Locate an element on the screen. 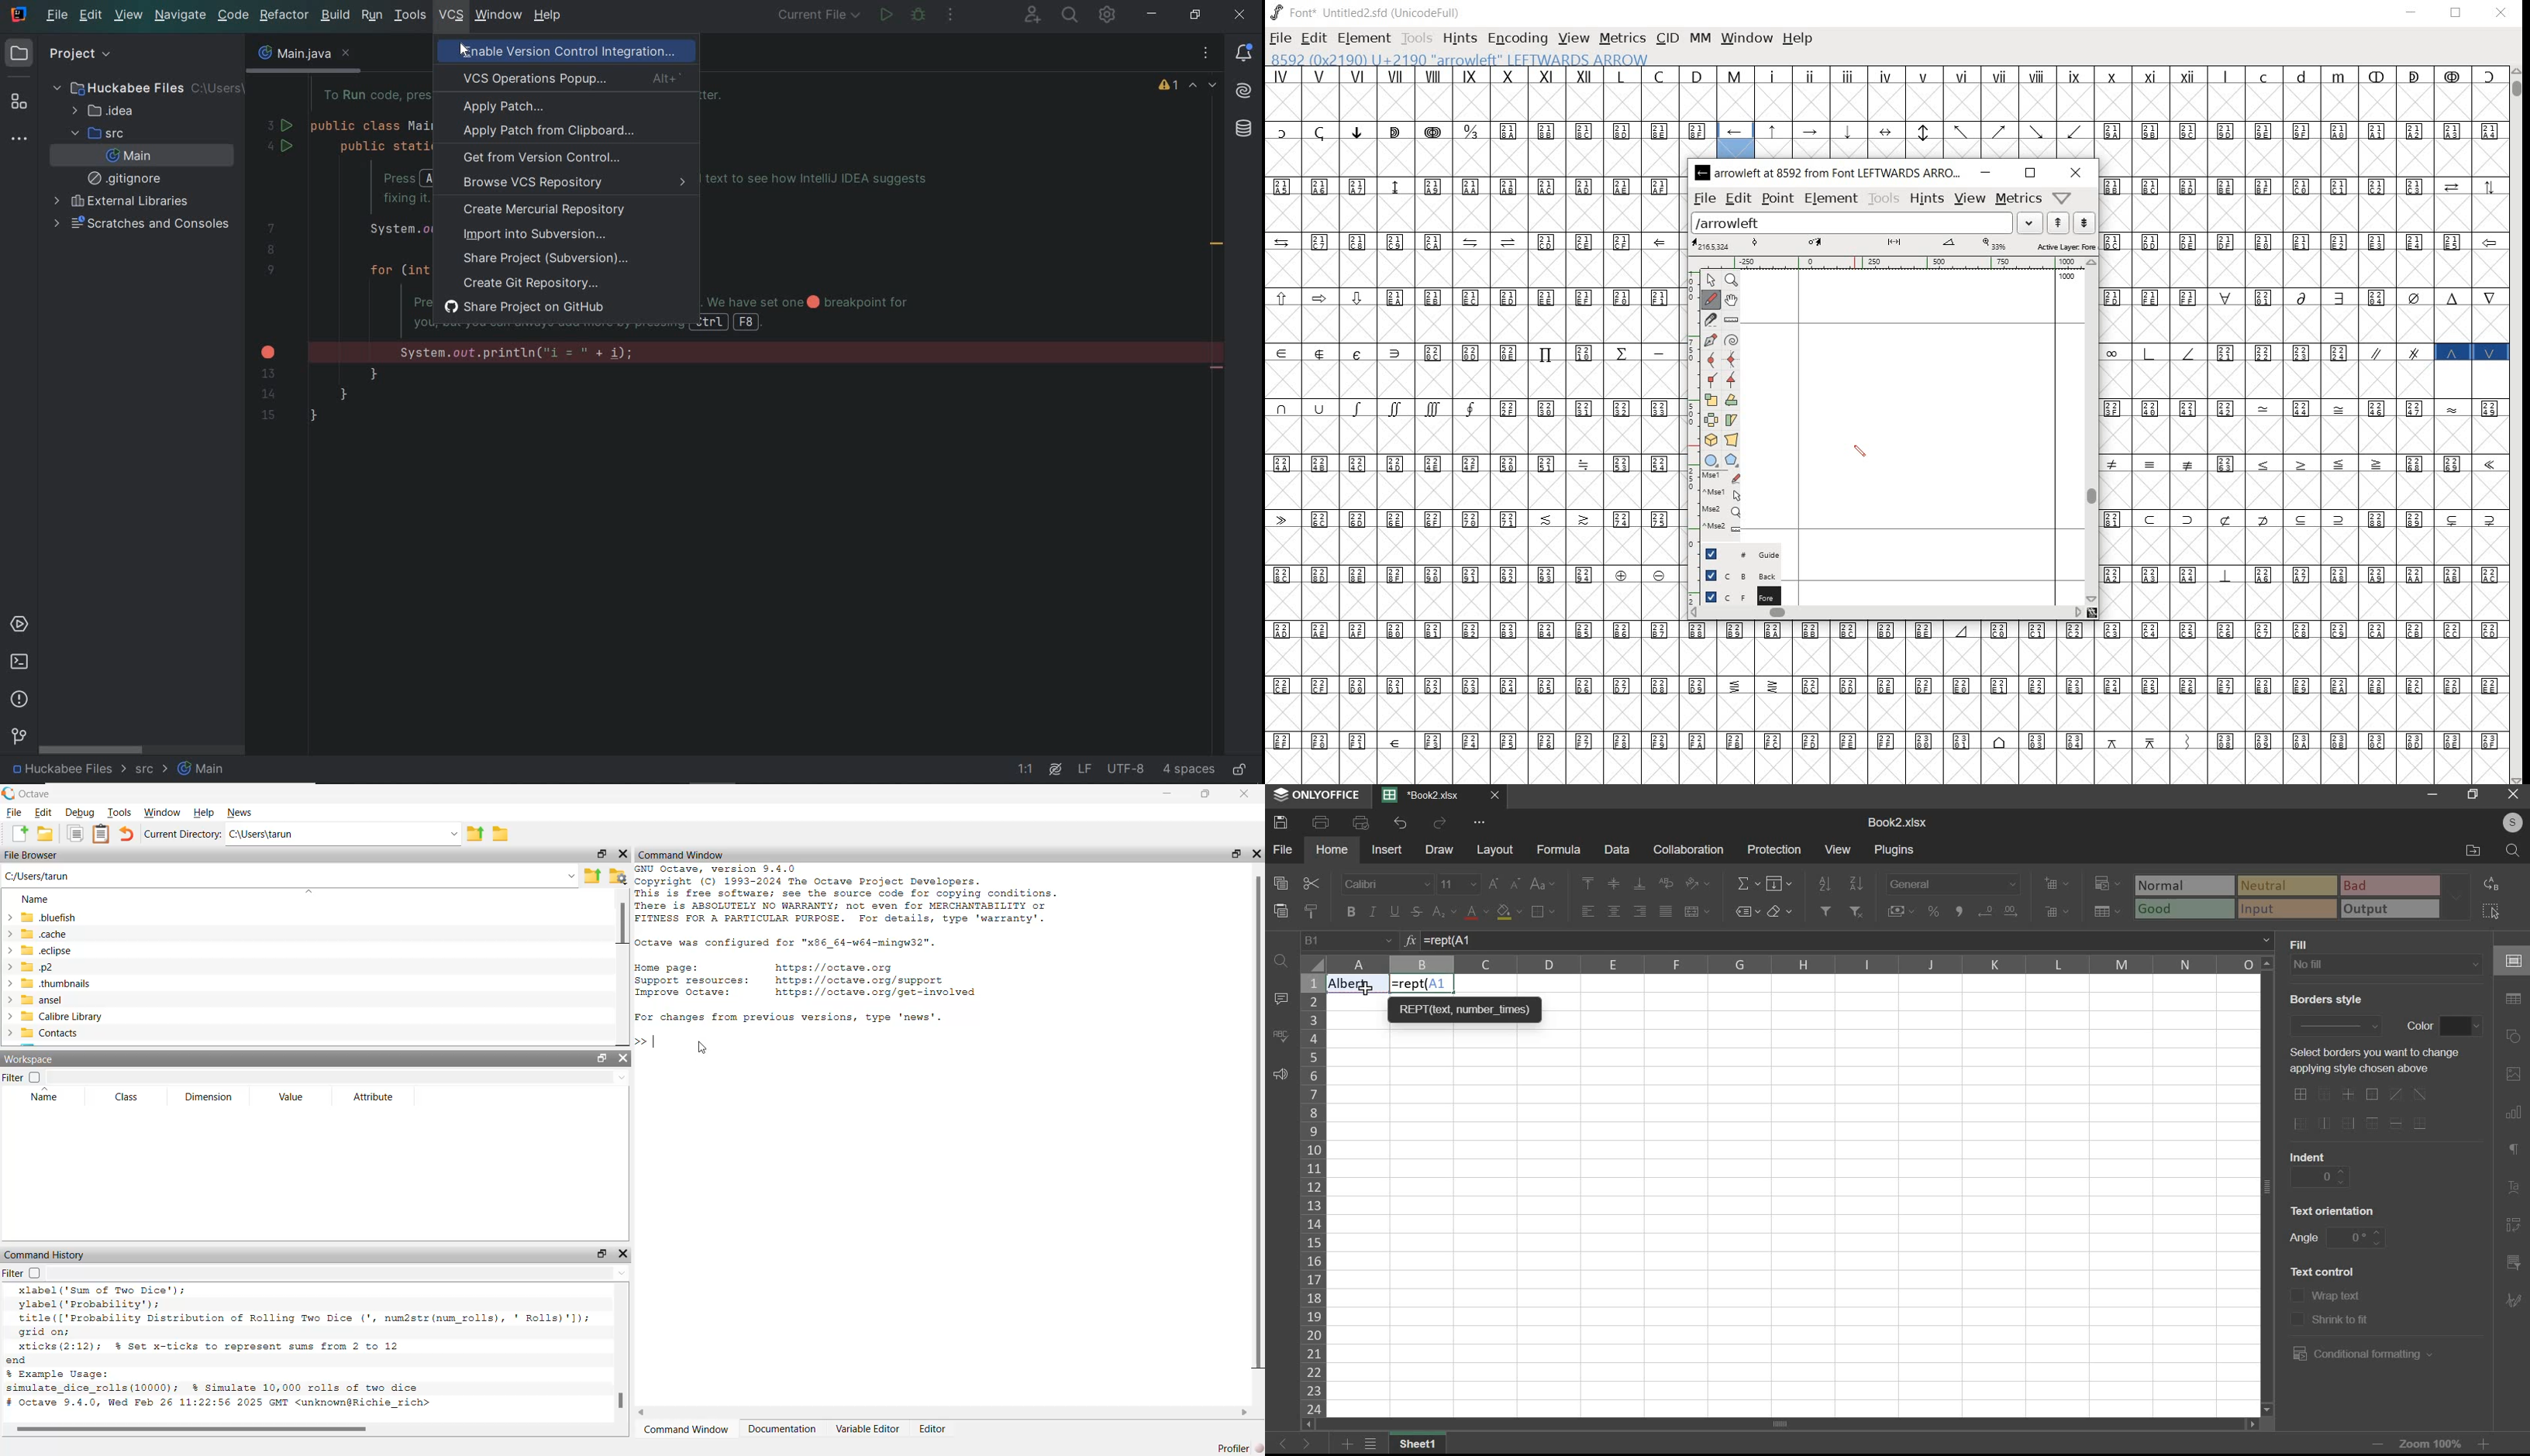 Image resolution: width=2548 pixels, height=1456 pixels. cut splines in two is located at coordinates (1710, 320).